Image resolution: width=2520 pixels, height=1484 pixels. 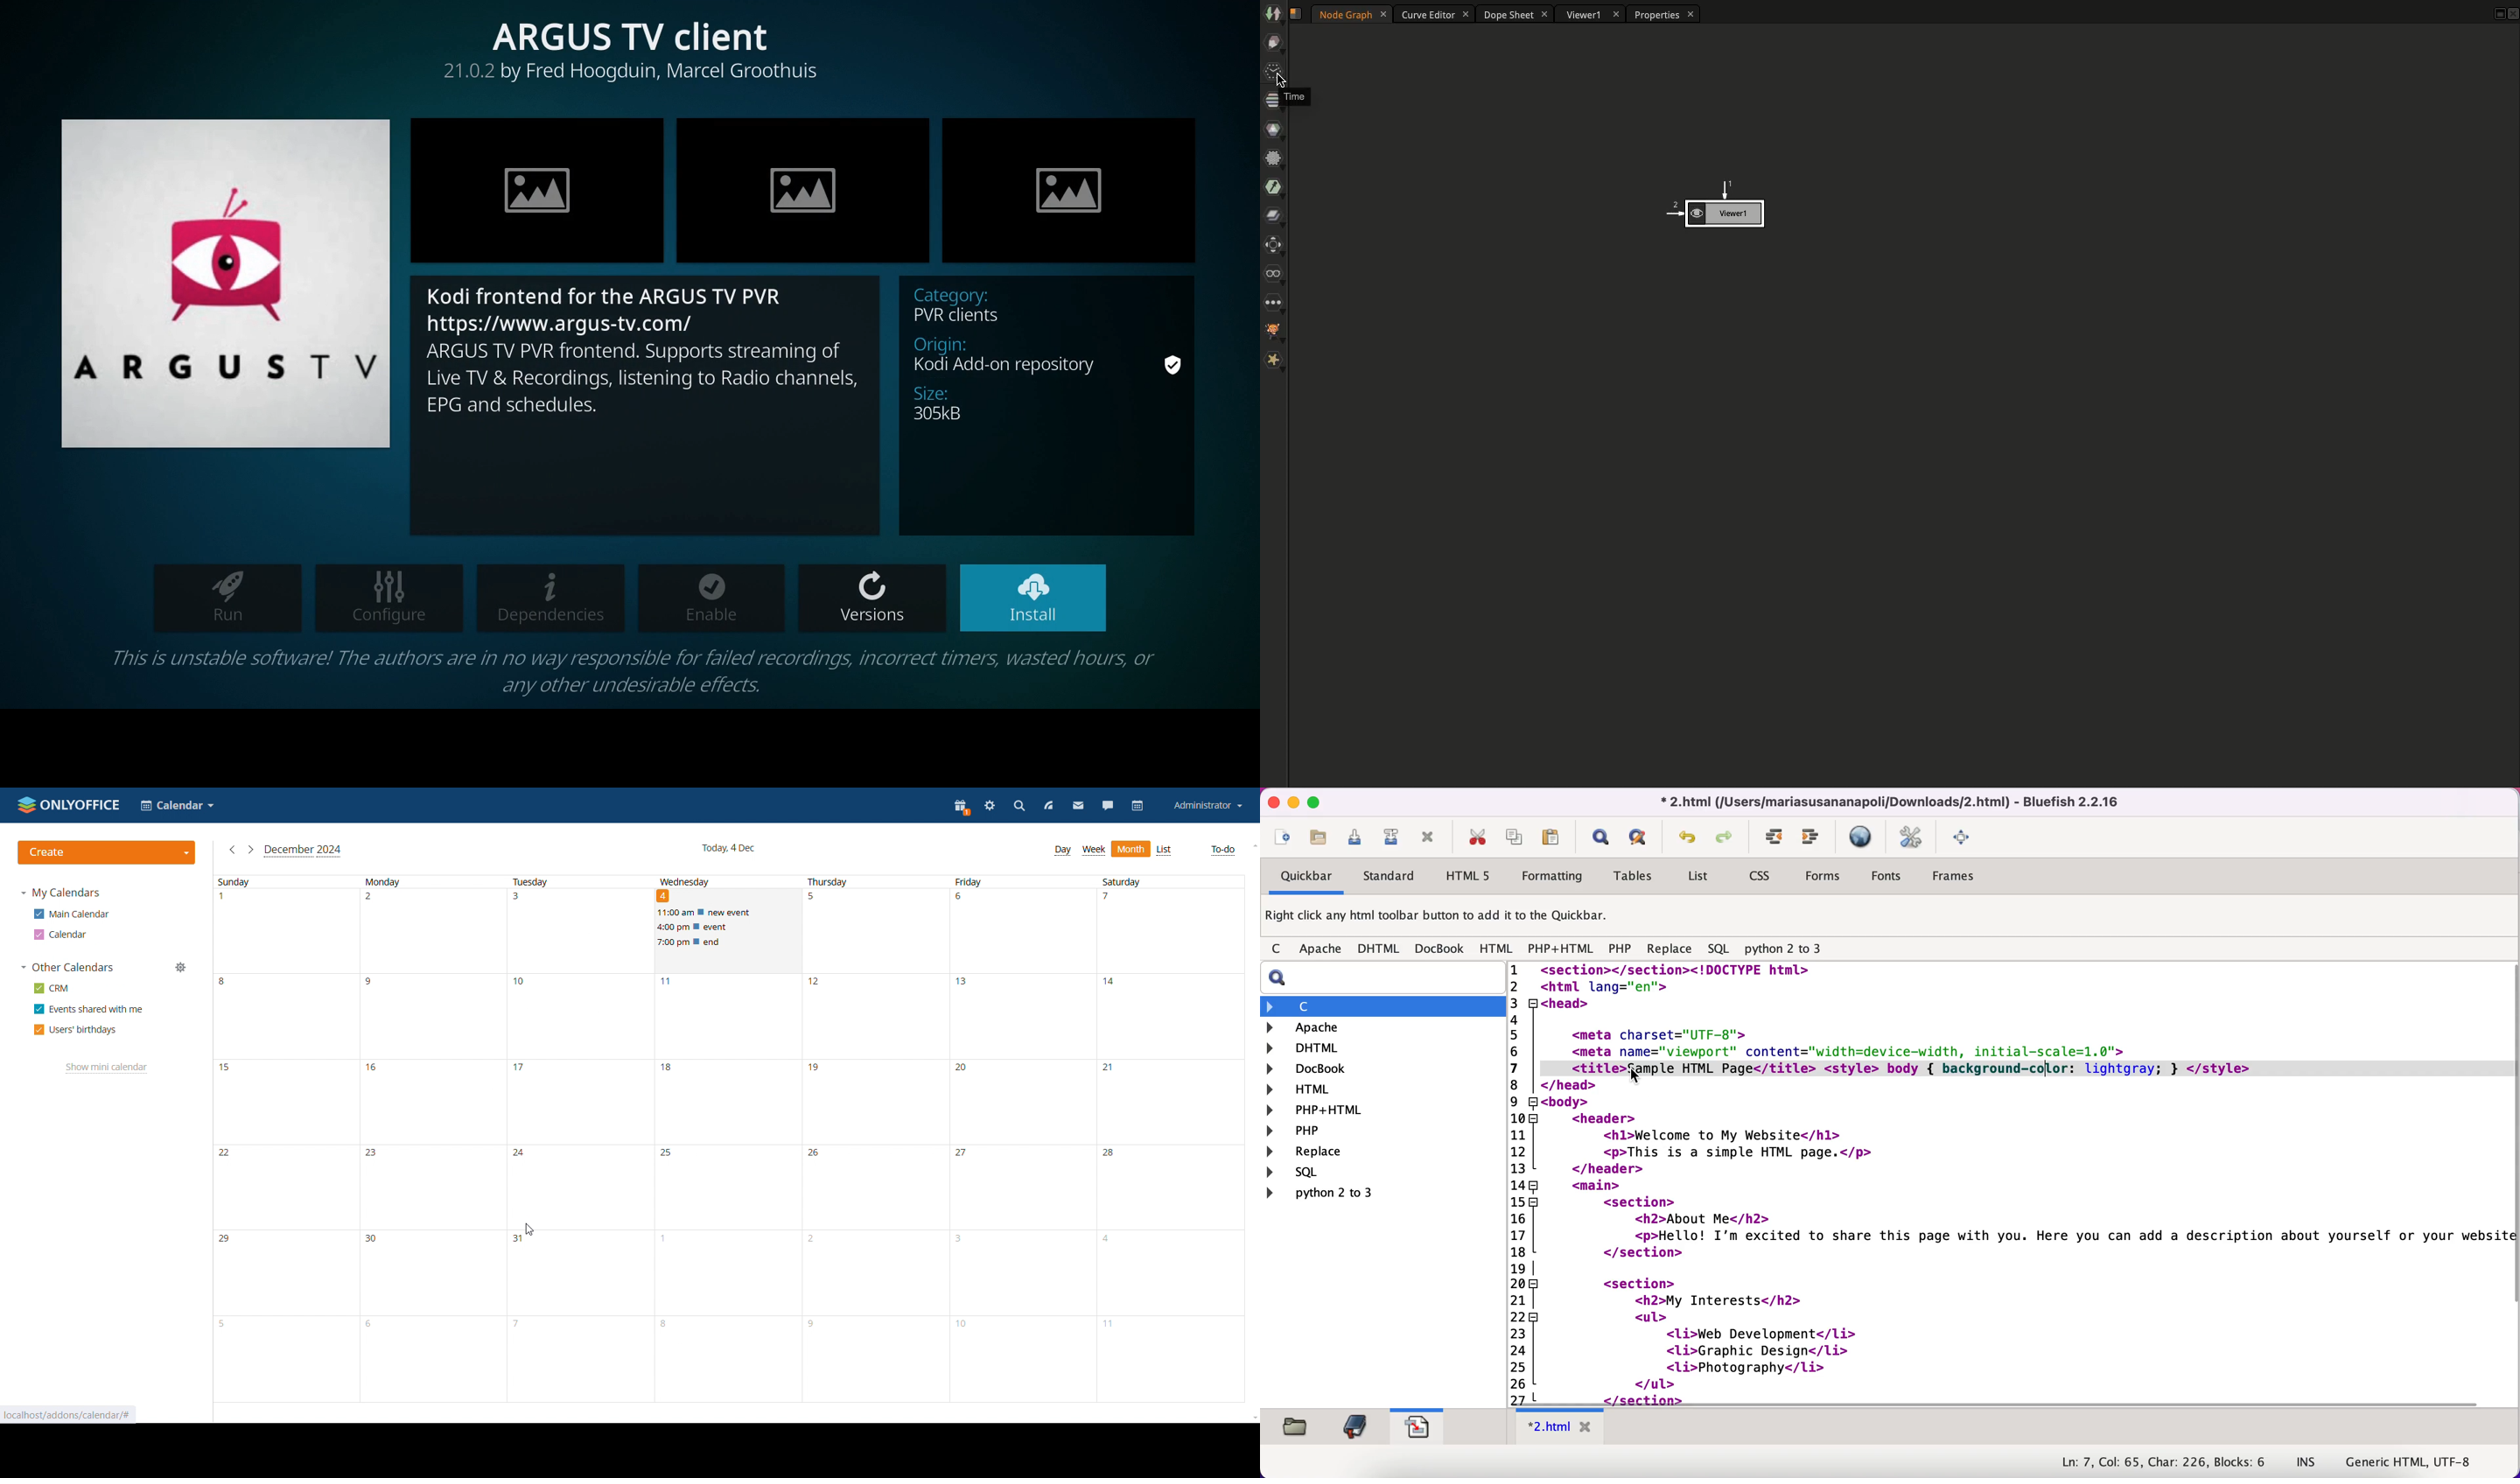 I want to click on css, so click(x=1761, y=877).